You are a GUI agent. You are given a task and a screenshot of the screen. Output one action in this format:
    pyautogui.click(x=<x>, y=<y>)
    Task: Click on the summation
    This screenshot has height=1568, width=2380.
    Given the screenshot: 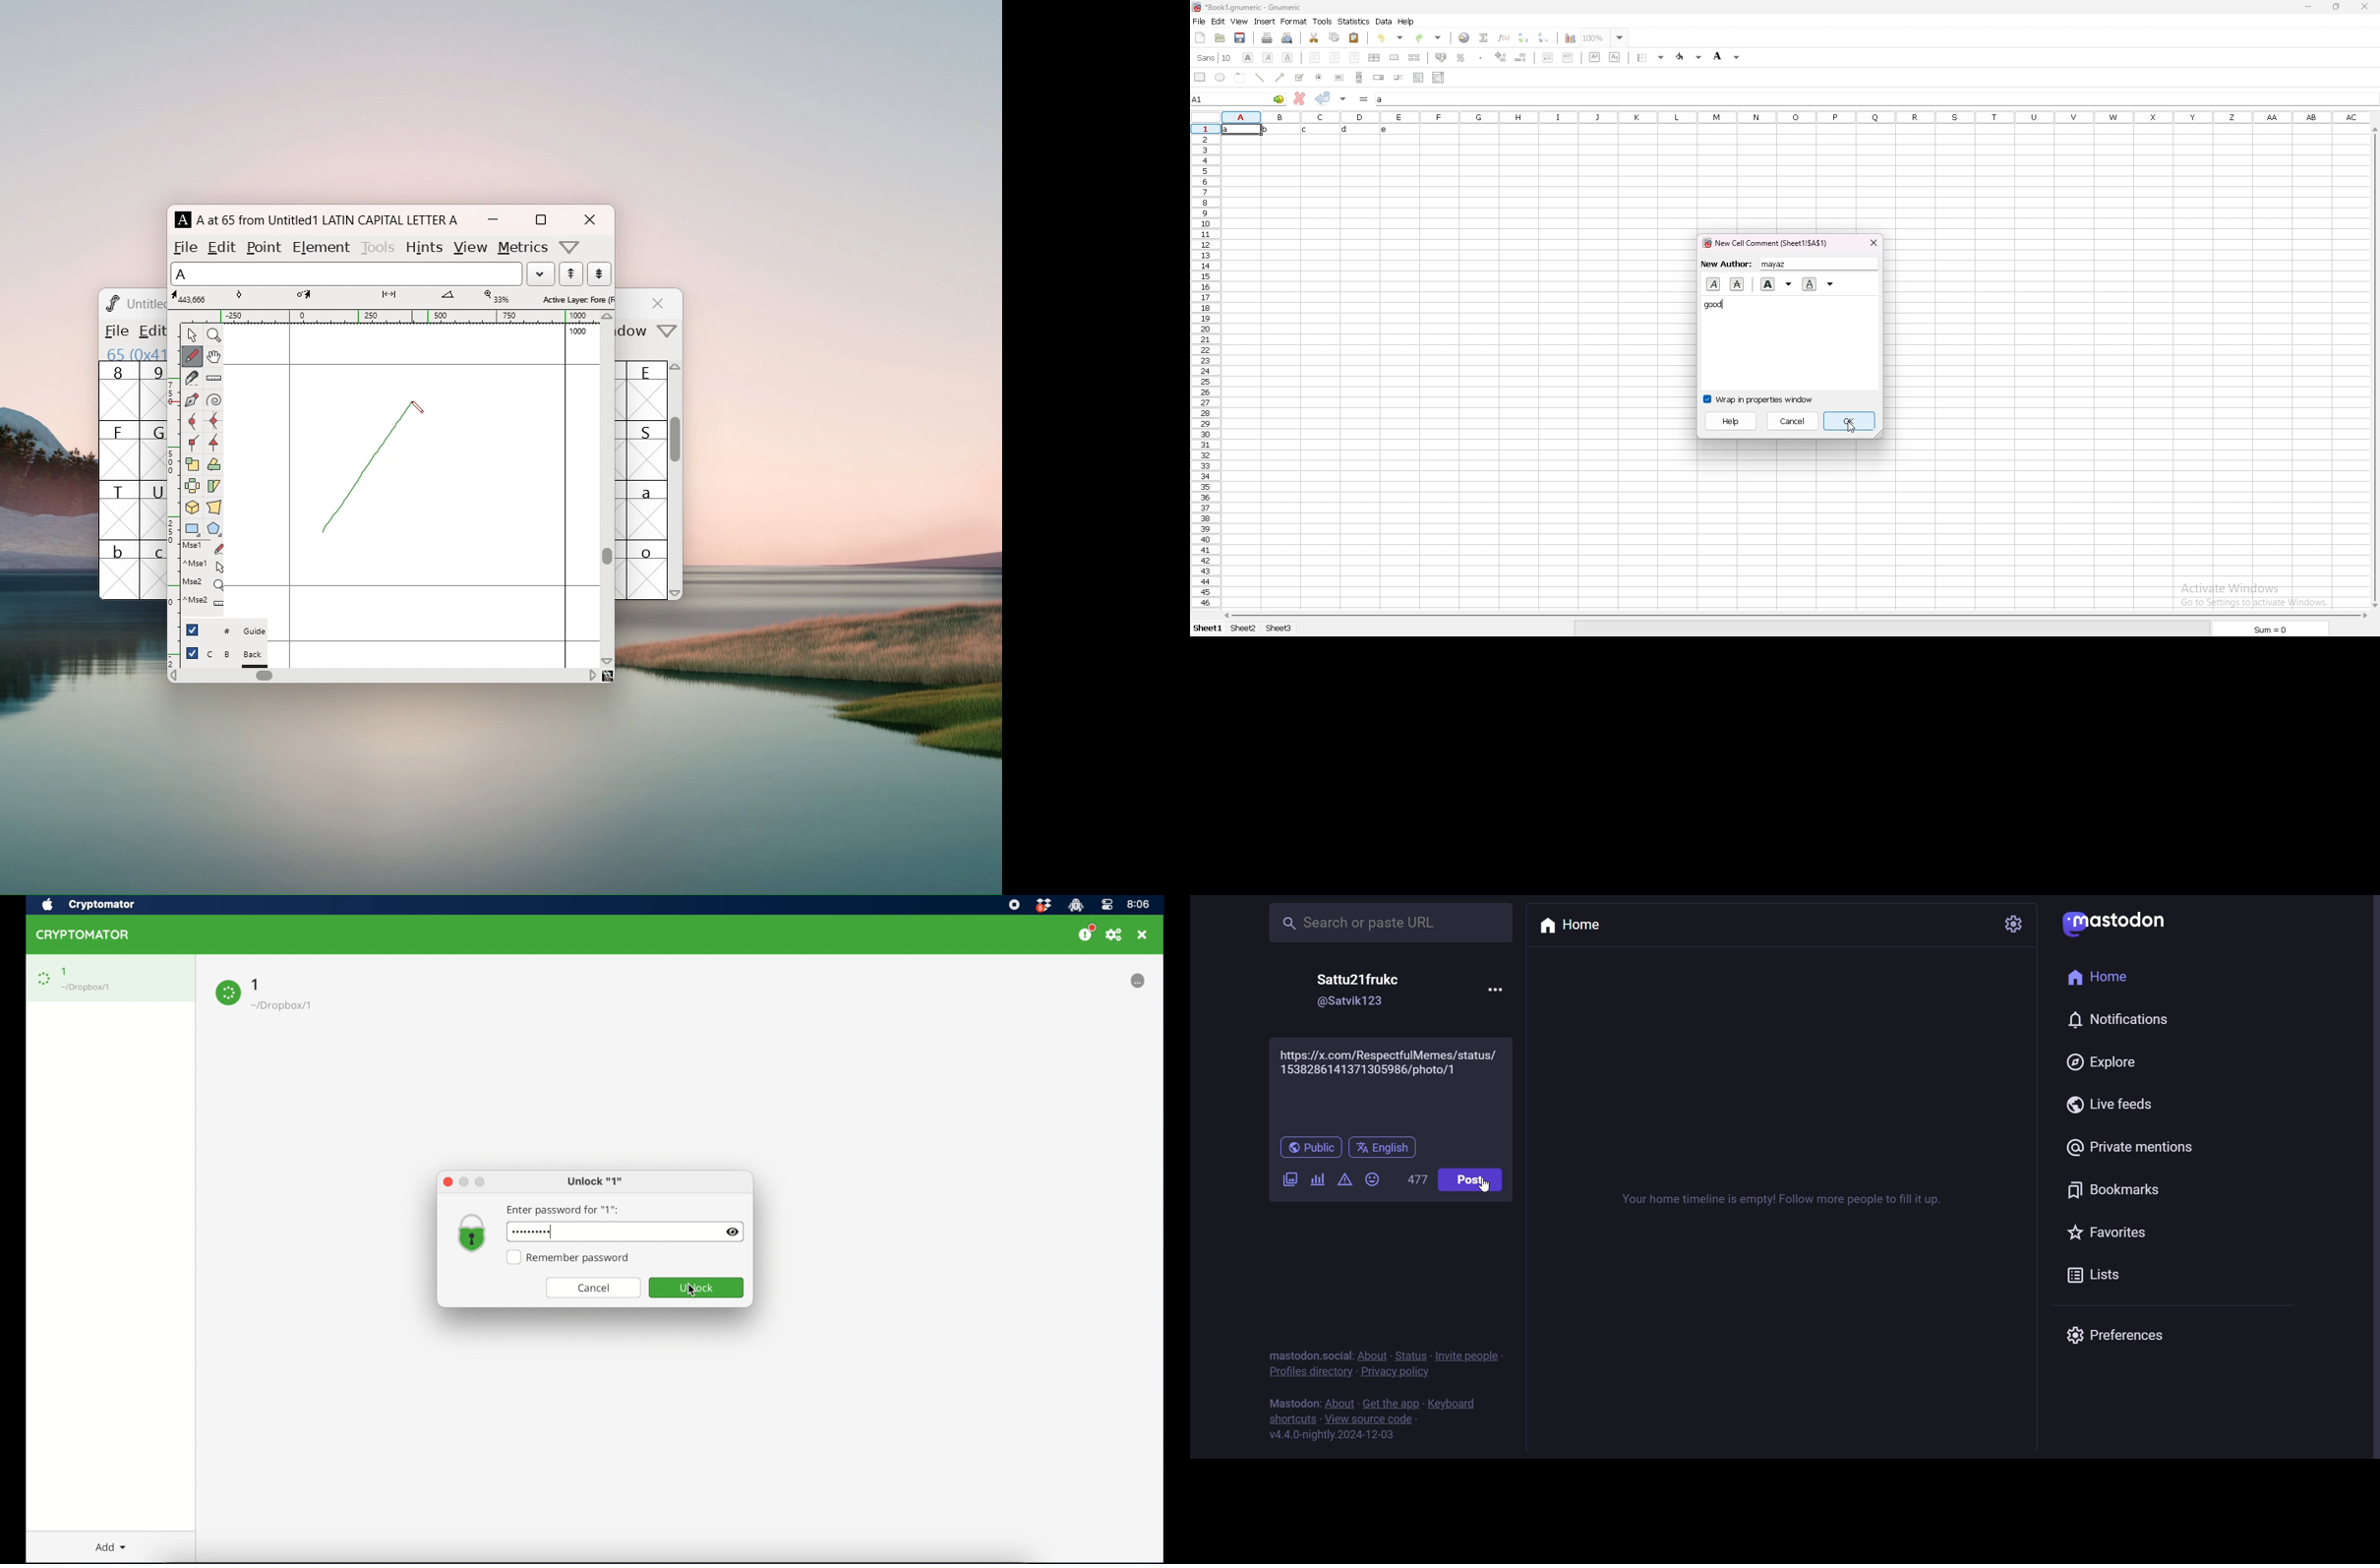 What is the action you would take?
    pyautogui.click(x=1484, y=38)
    